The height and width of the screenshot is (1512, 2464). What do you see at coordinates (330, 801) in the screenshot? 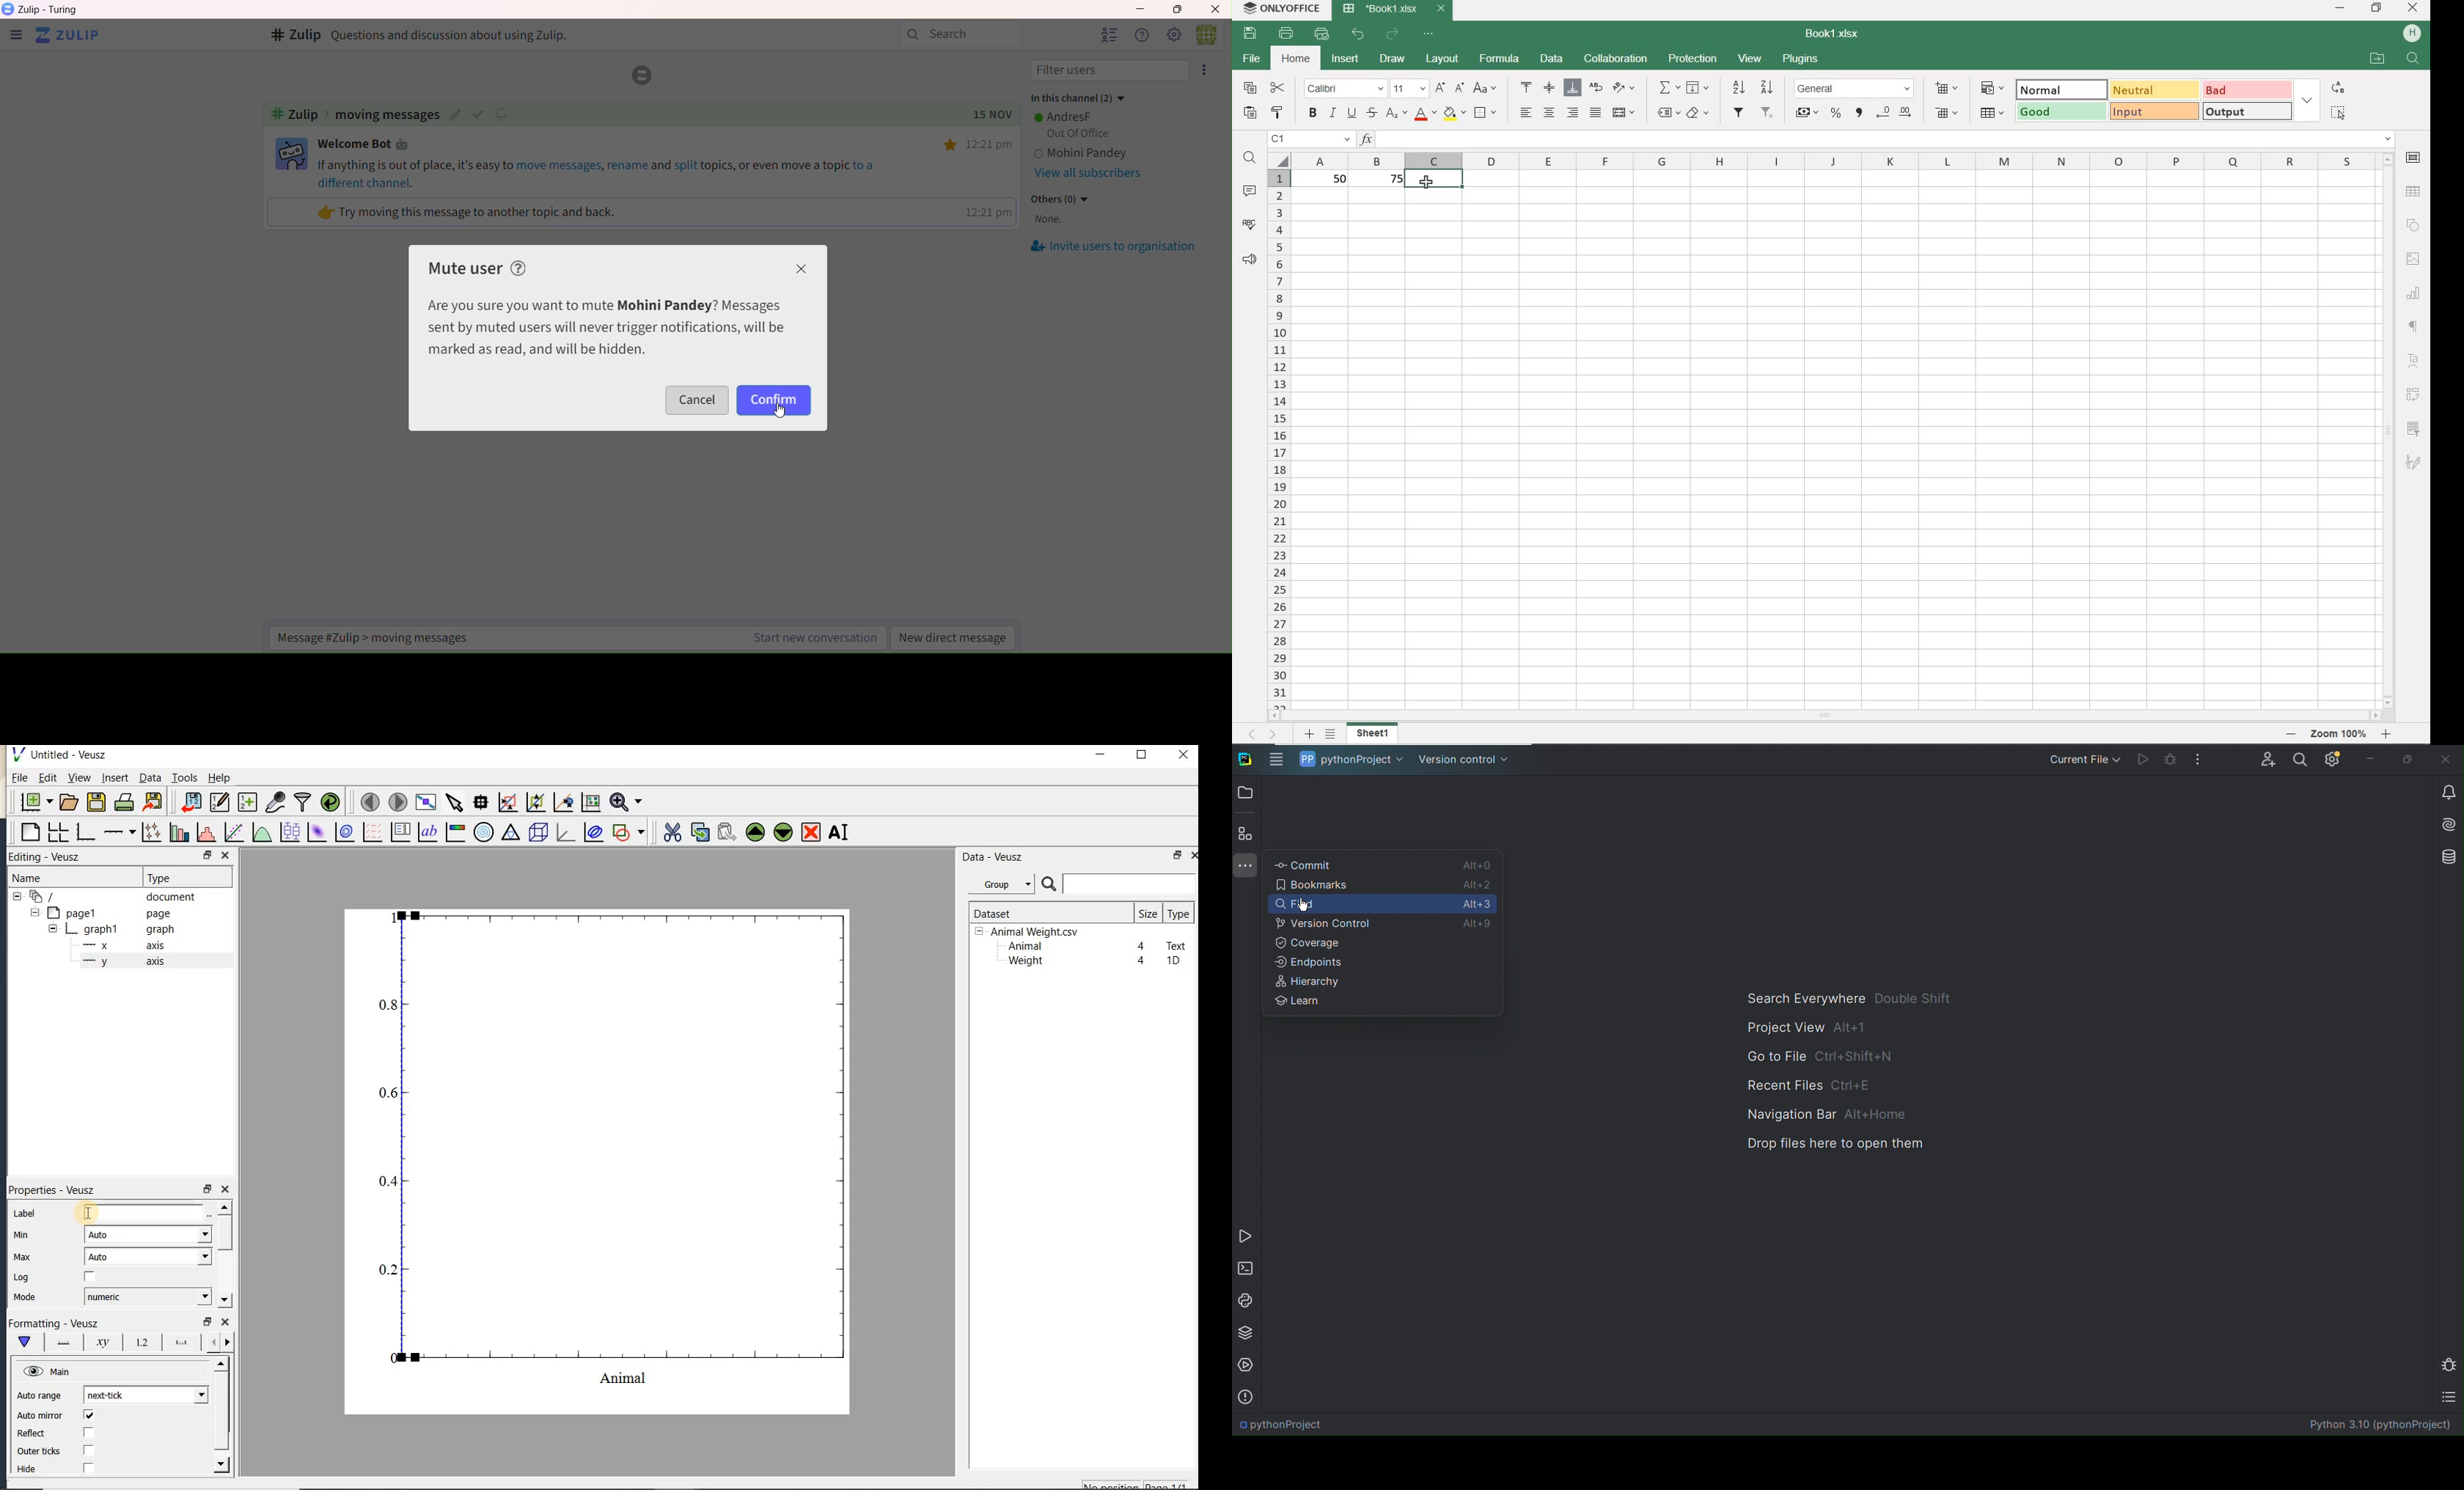
I see `reload linked datasets` at bounding box center [330, 801].